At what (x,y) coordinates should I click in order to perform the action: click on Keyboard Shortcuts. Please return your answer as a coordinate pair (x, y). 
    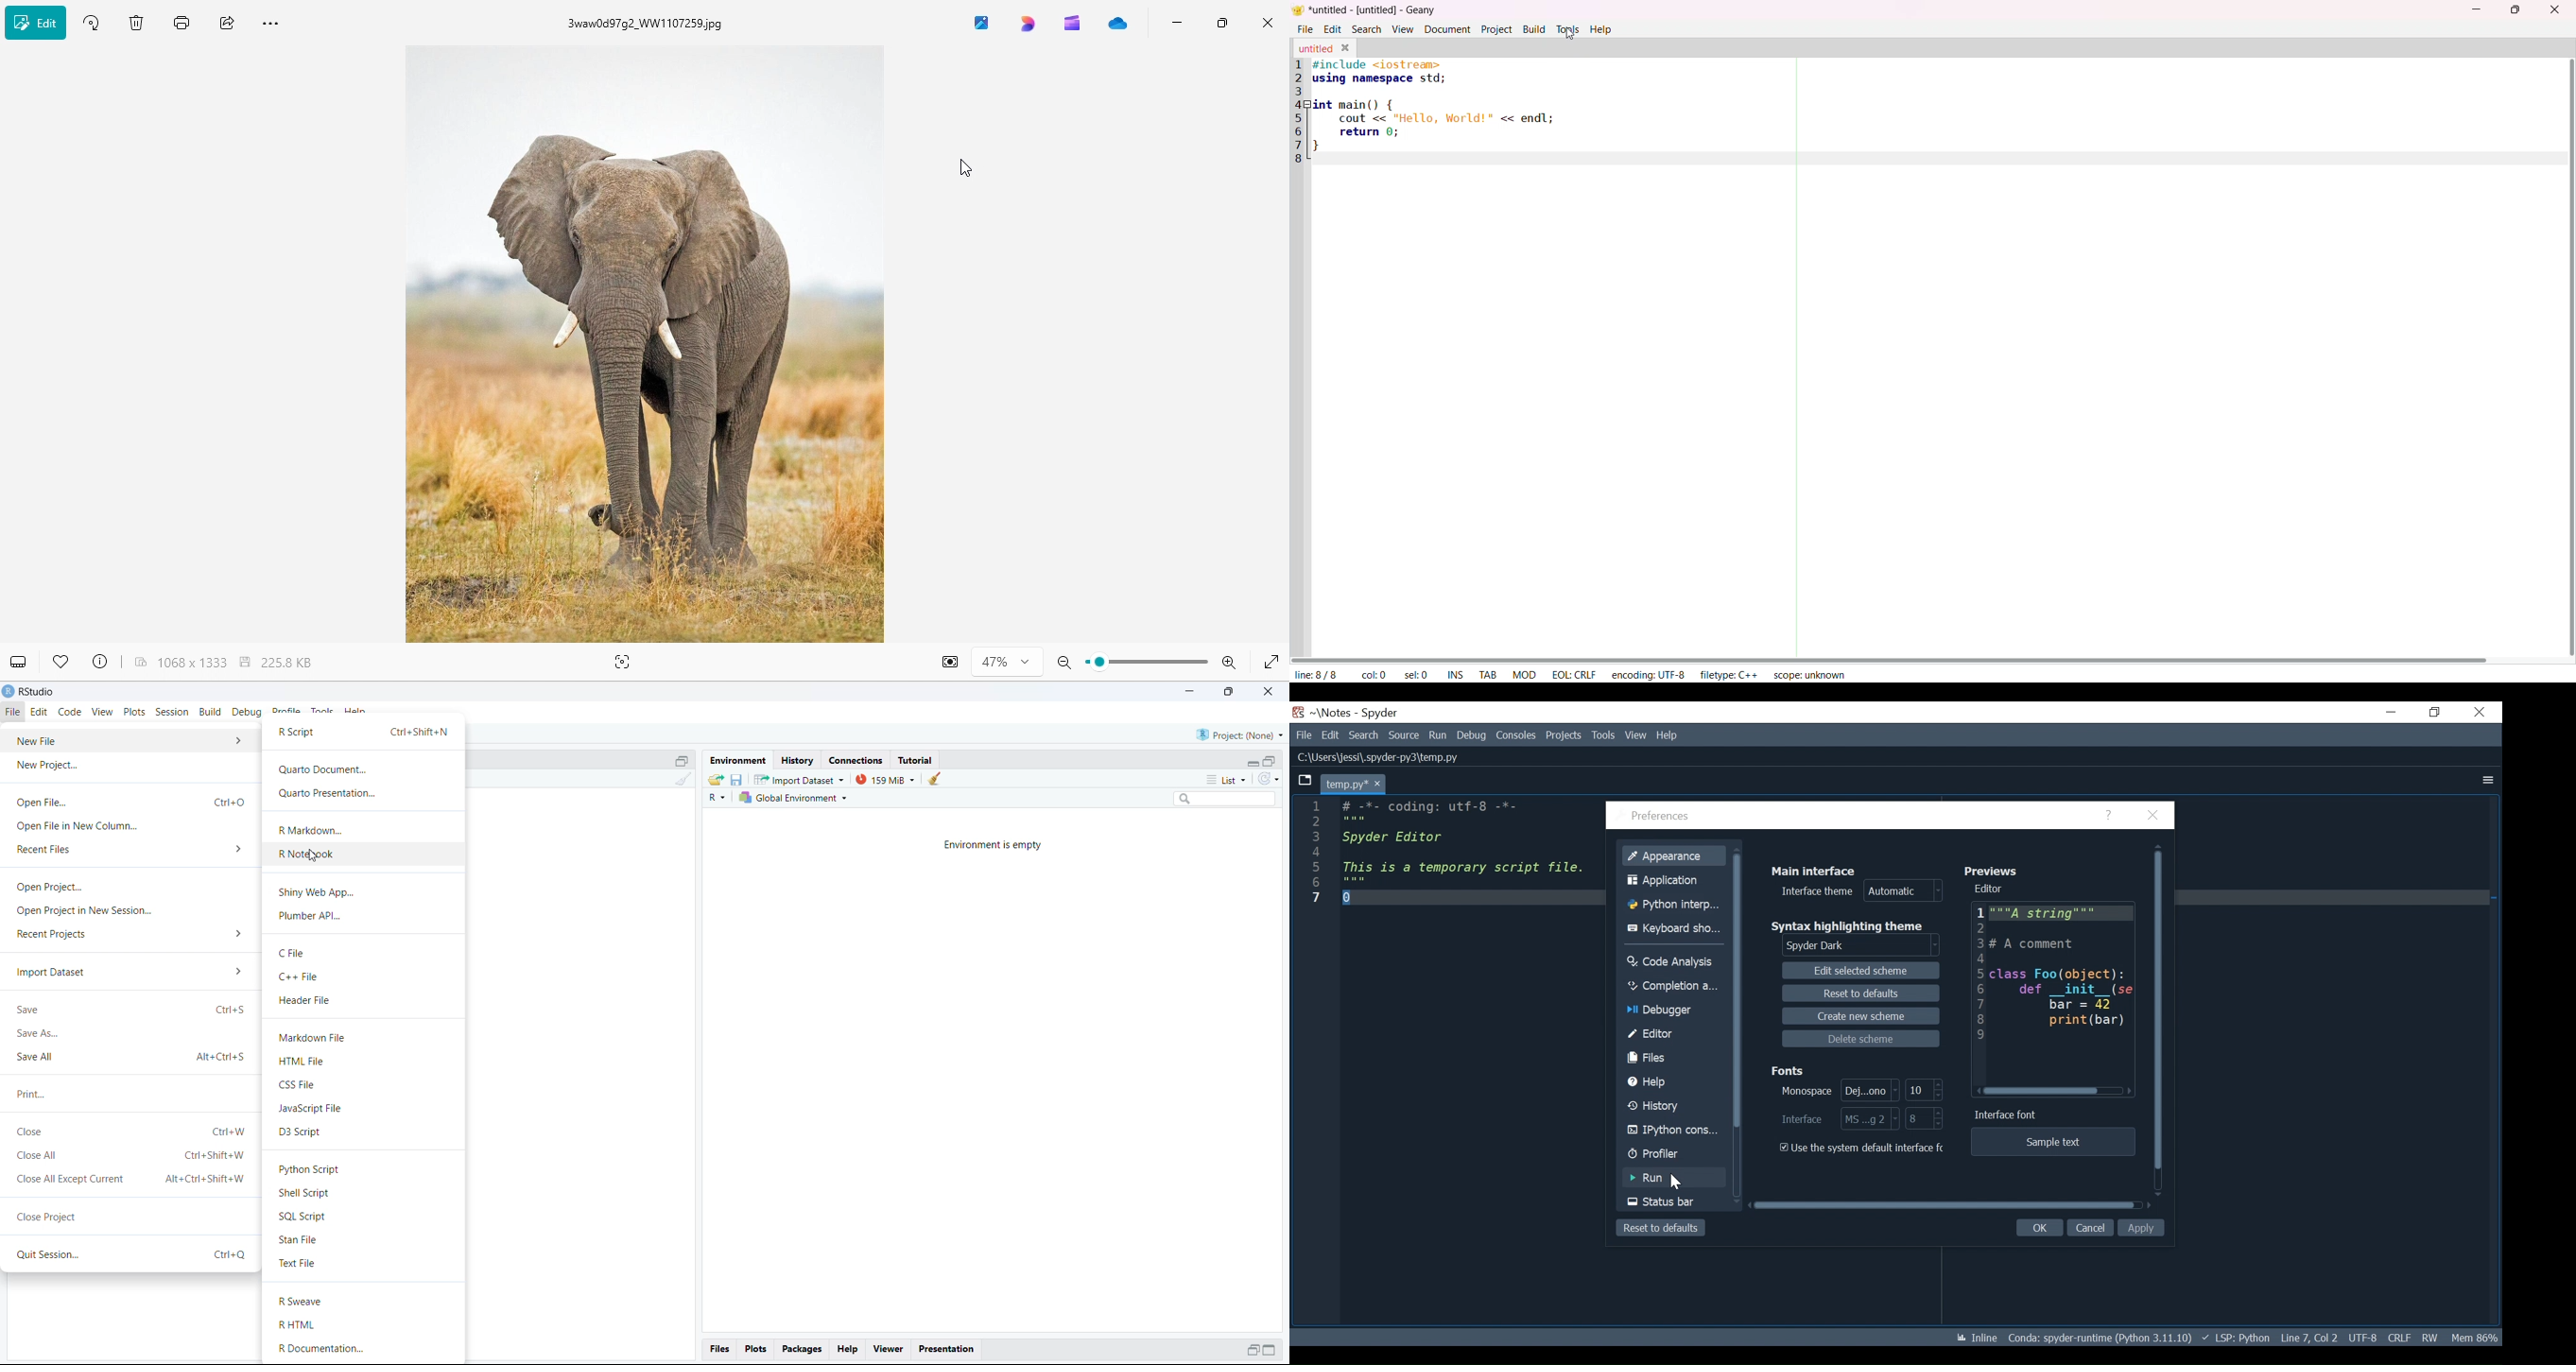
    Looking at the image, I should click on (1671, 928).